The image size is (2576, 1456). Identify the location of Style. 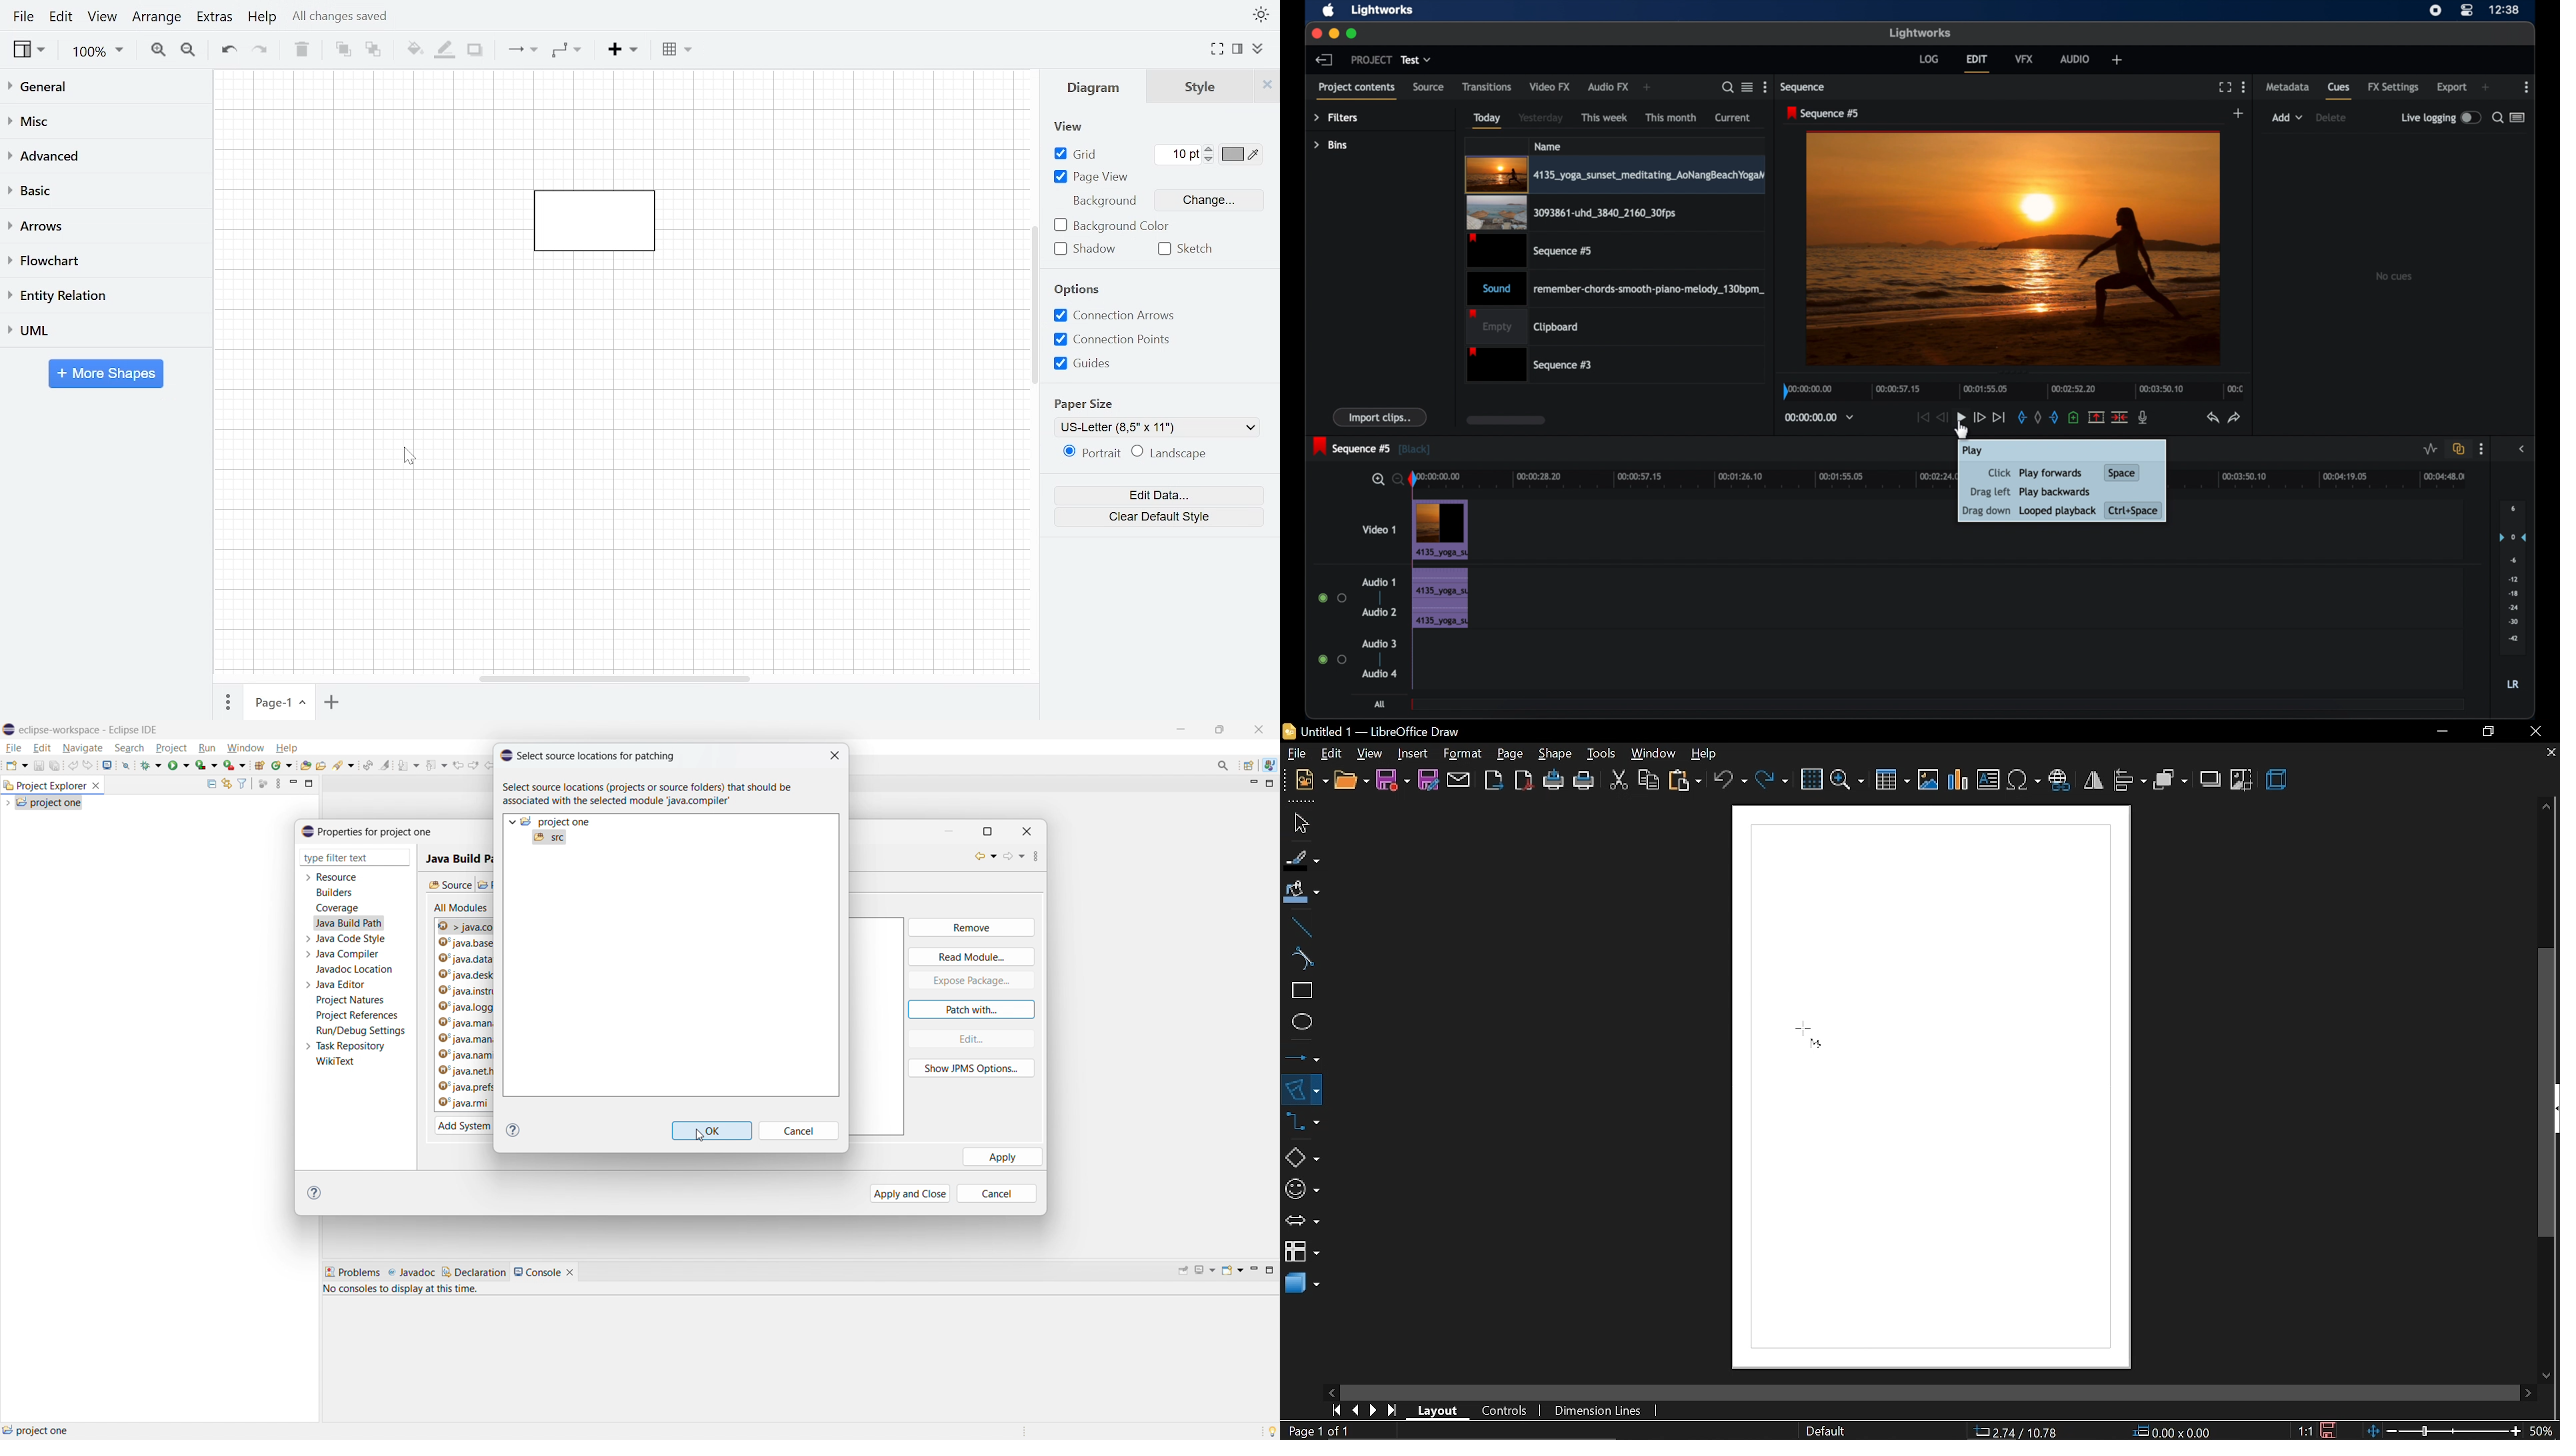
(1199, 86).